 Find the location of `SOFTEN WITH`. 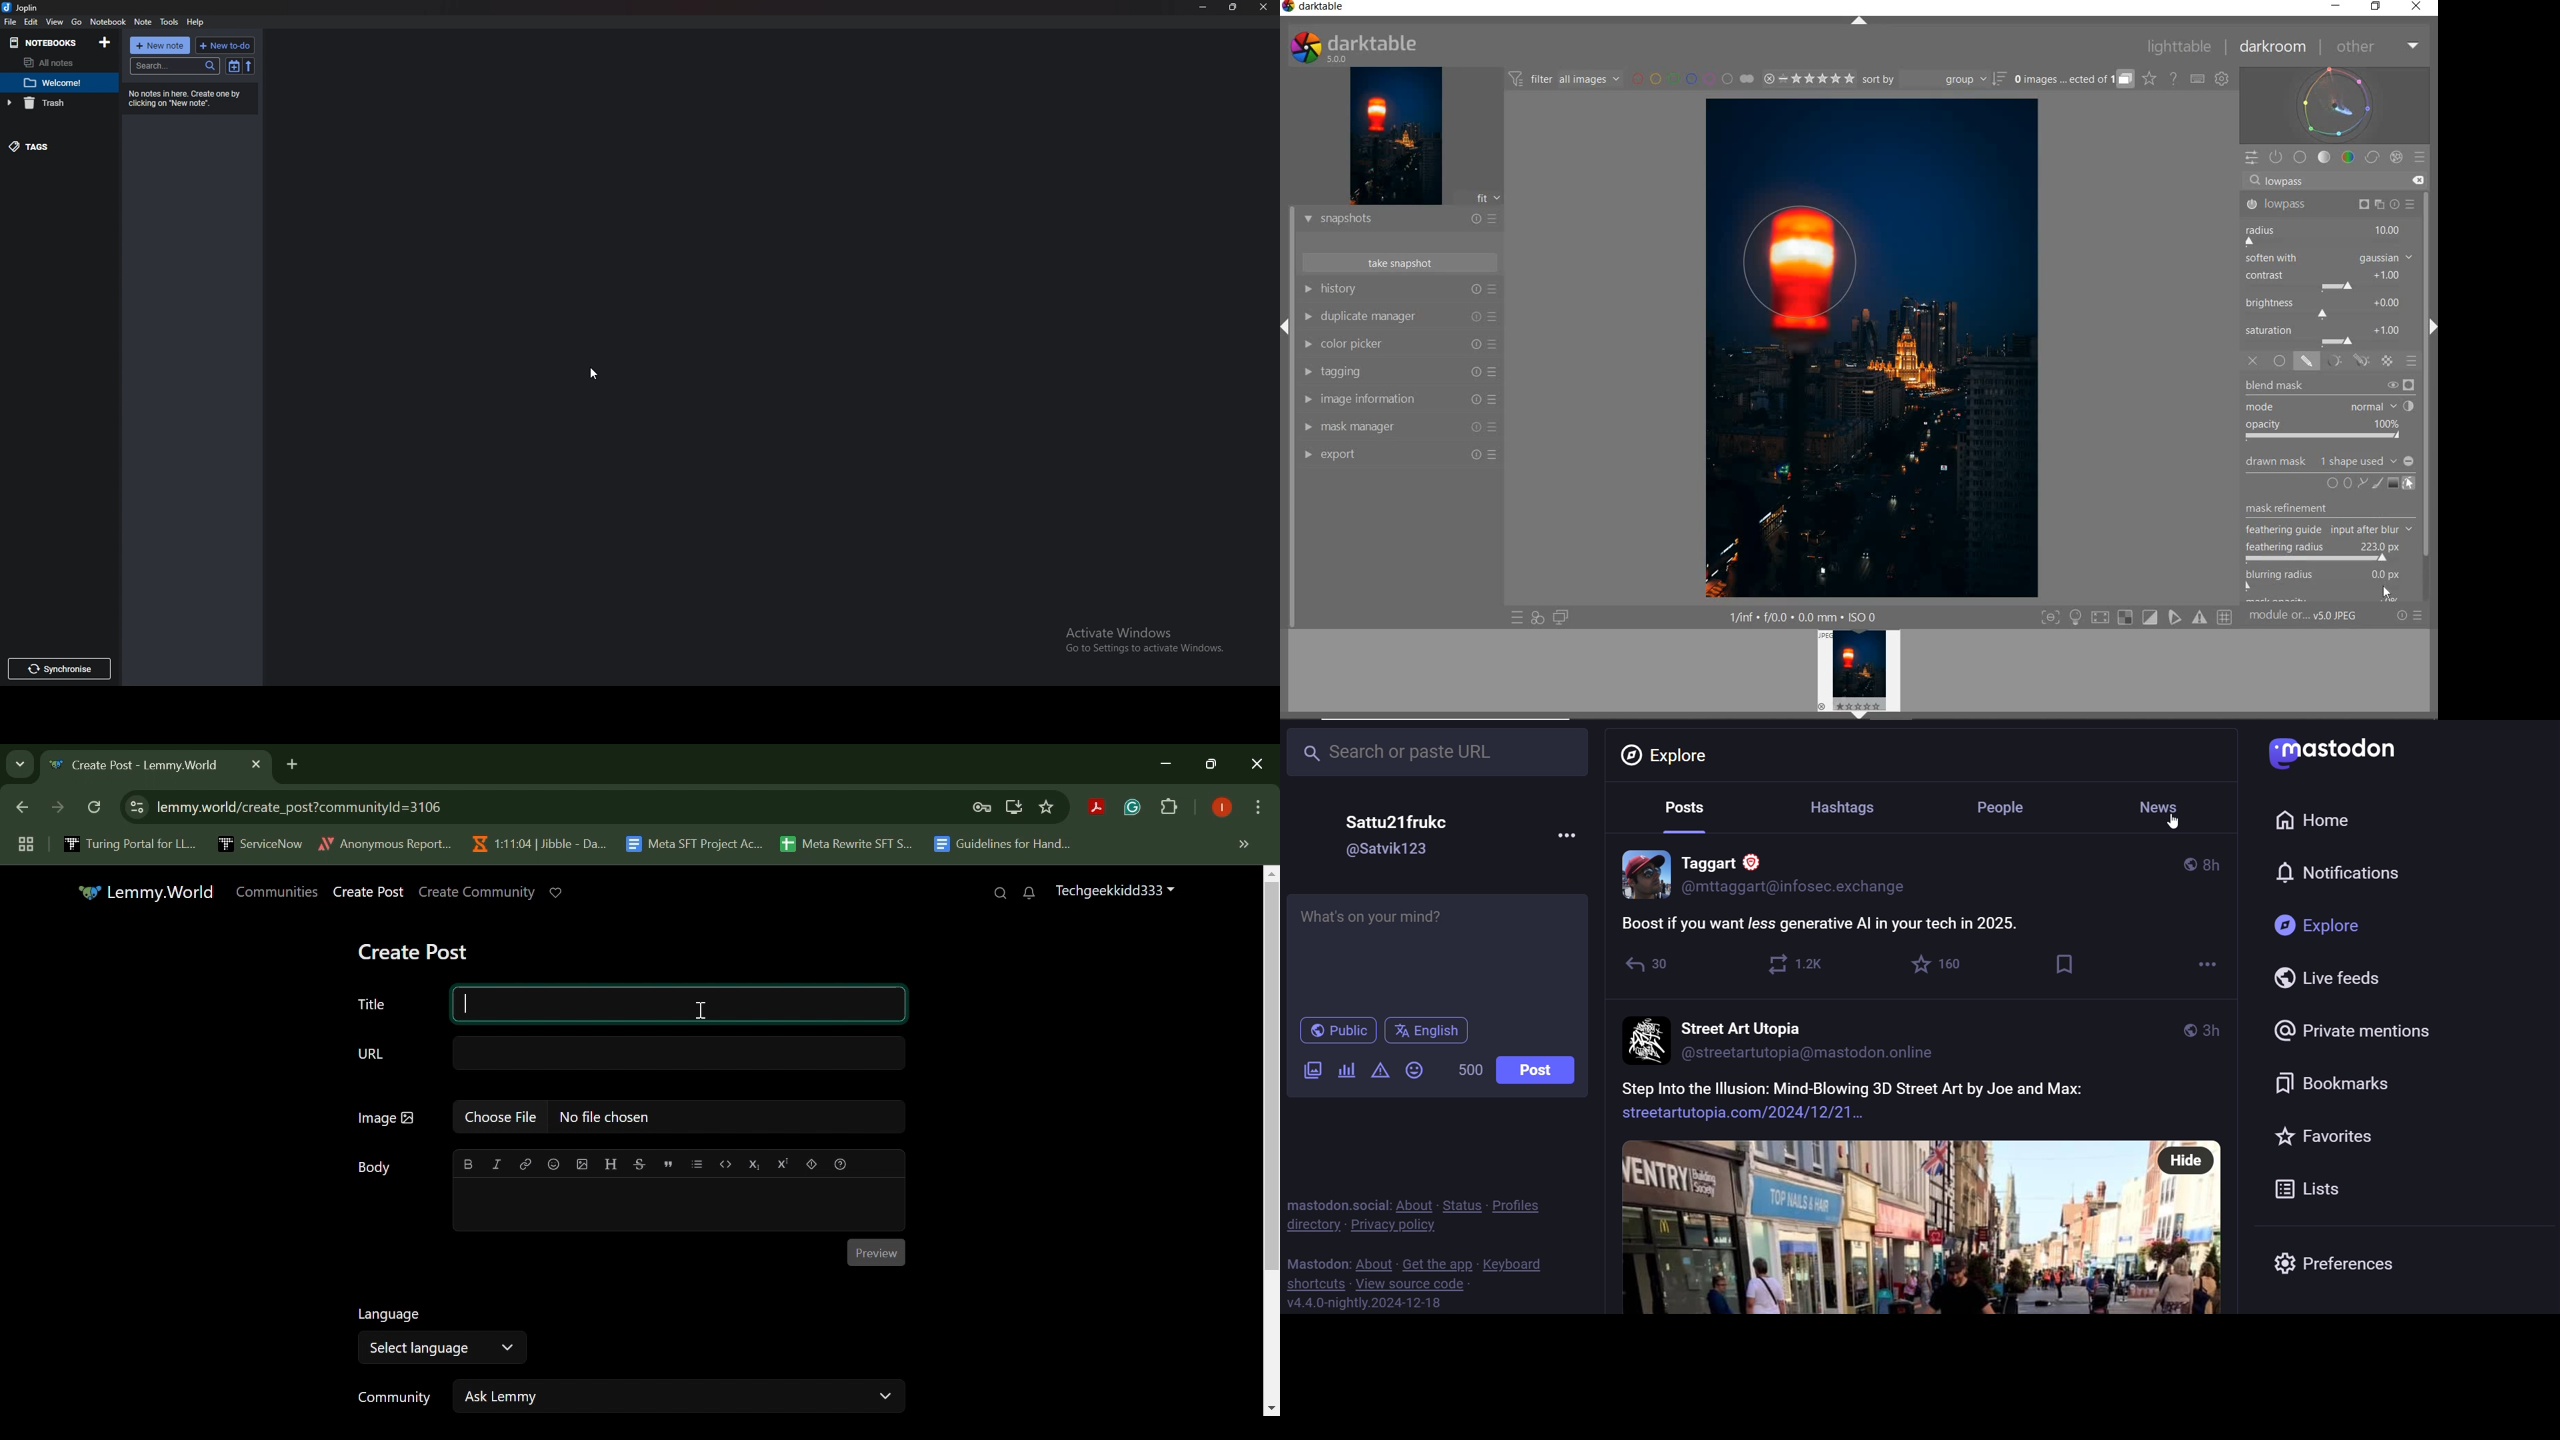

SOFTEN WITH is located at coordinates (2330, 259).